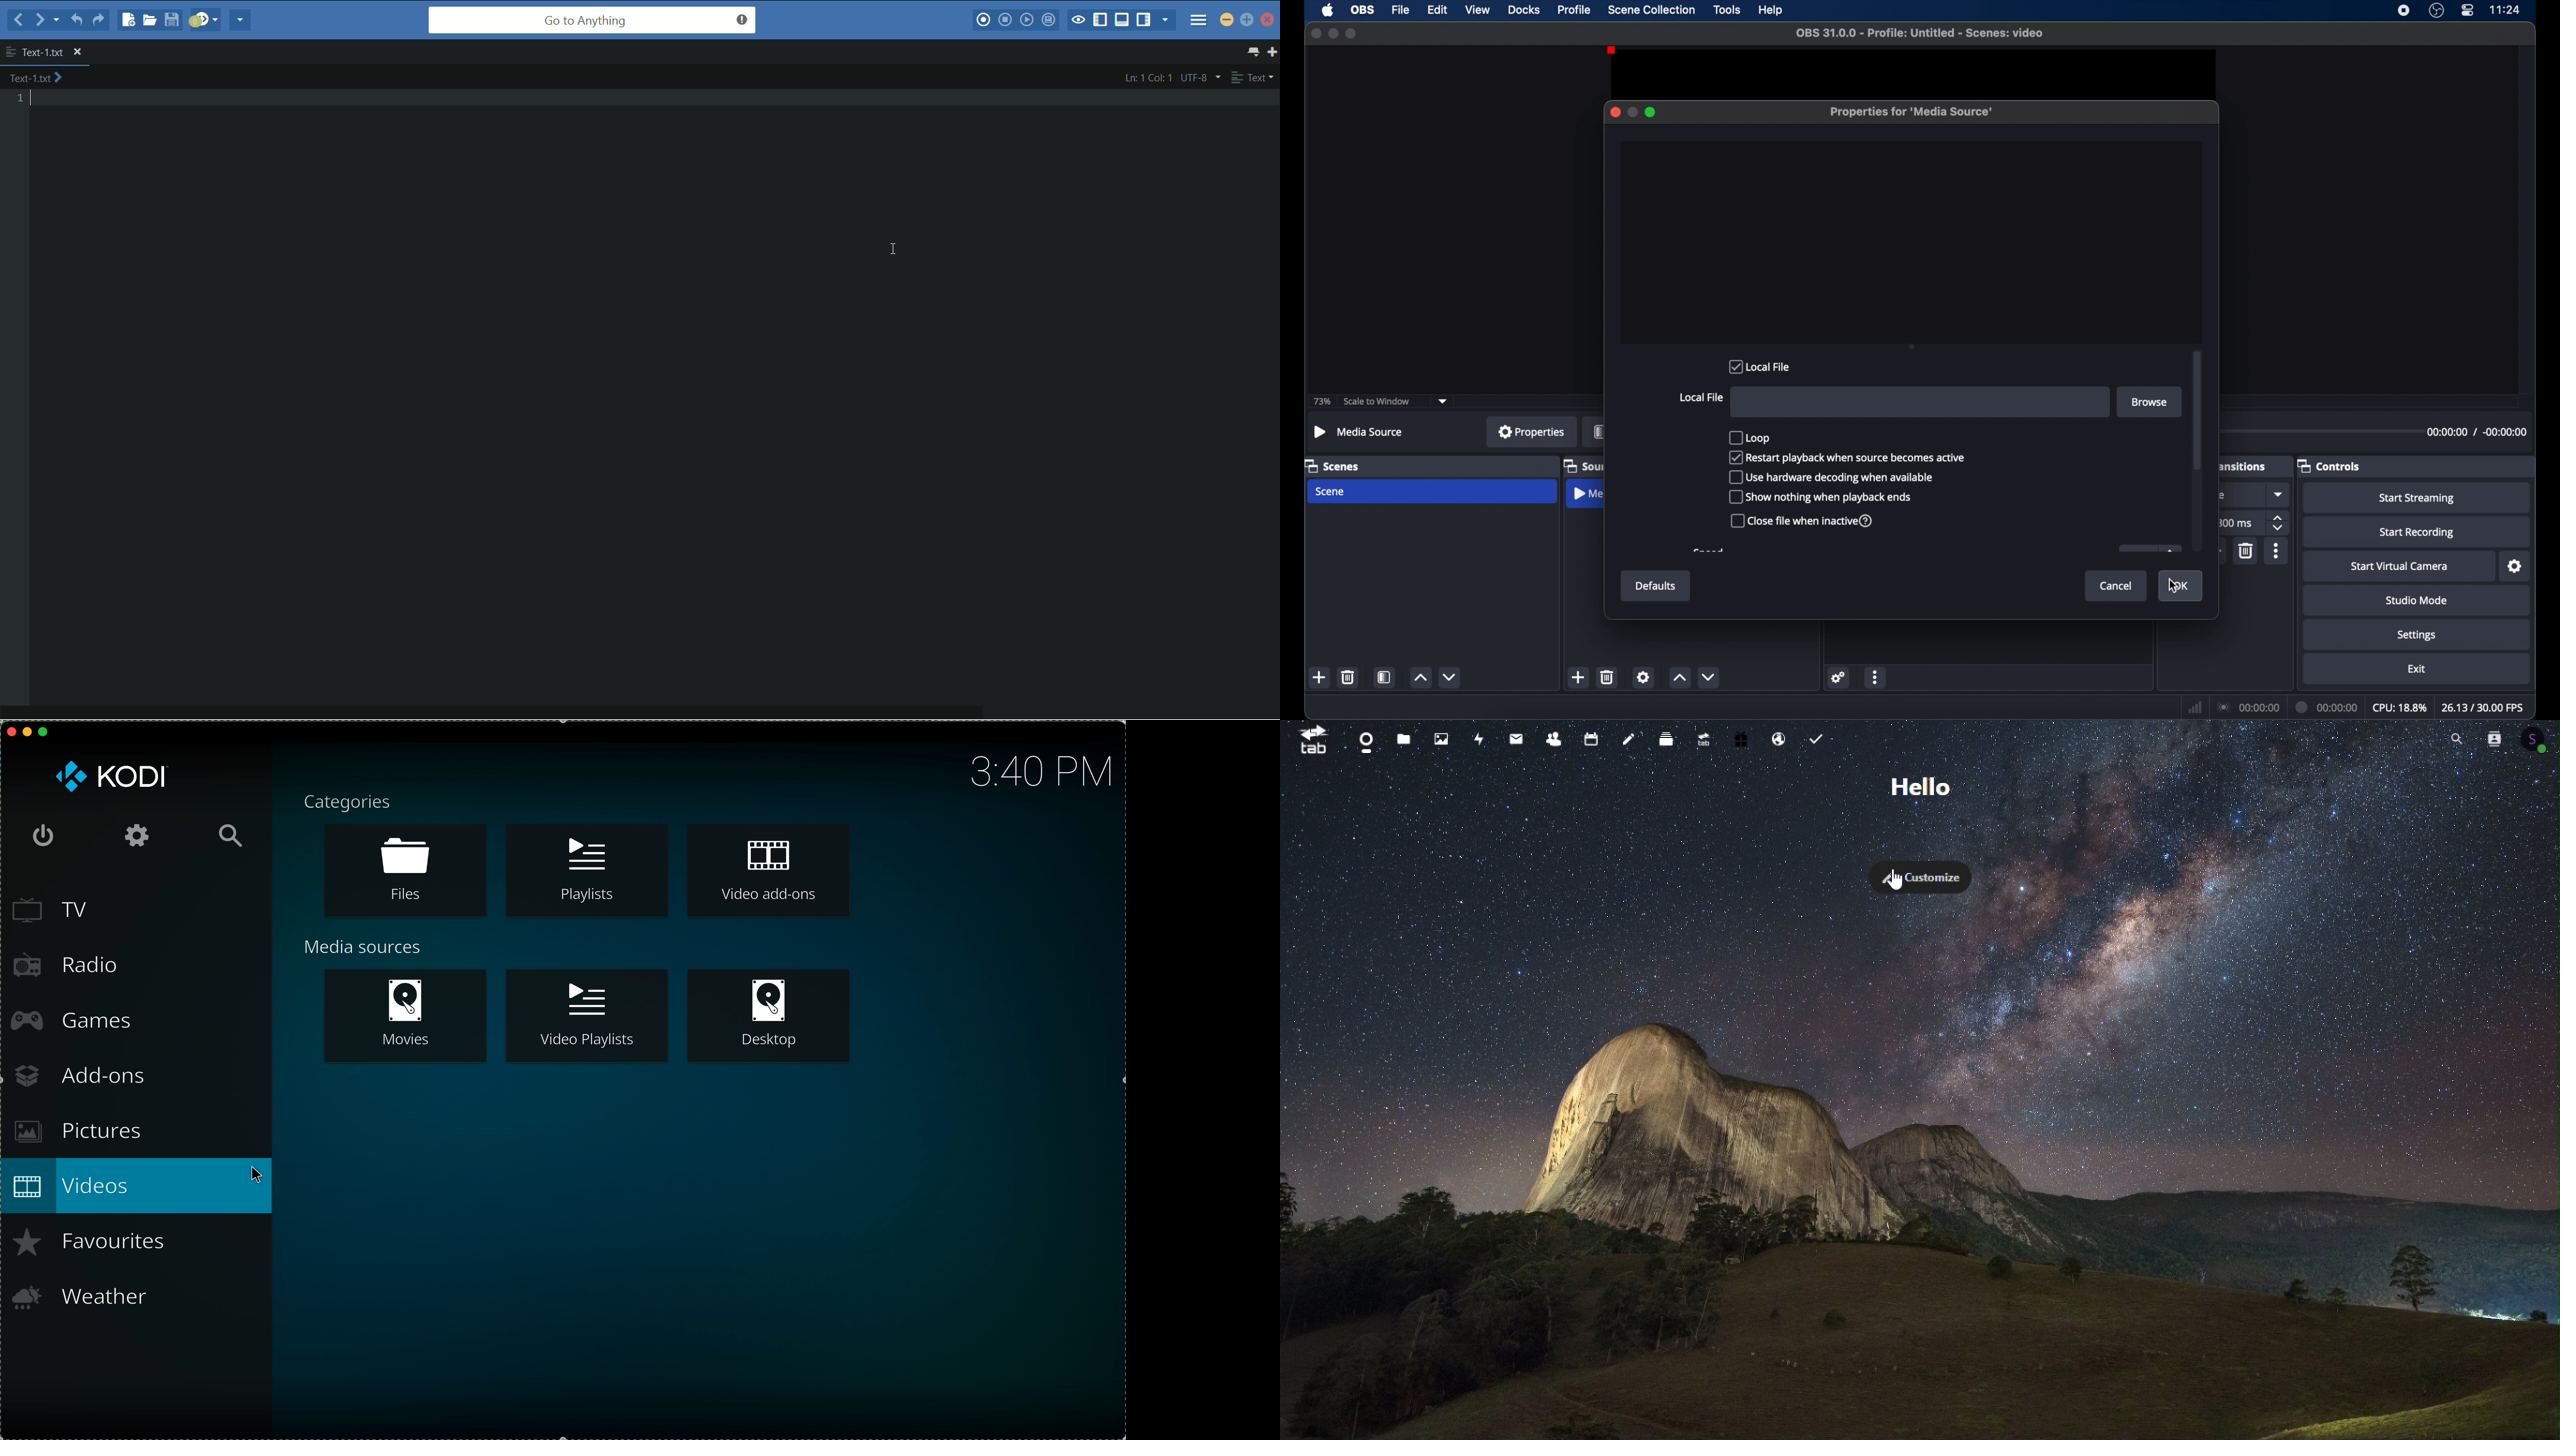 Image resolution: width=2576 pixels, height=1456 pixels. I want to click on ok, so click(2181, 586).